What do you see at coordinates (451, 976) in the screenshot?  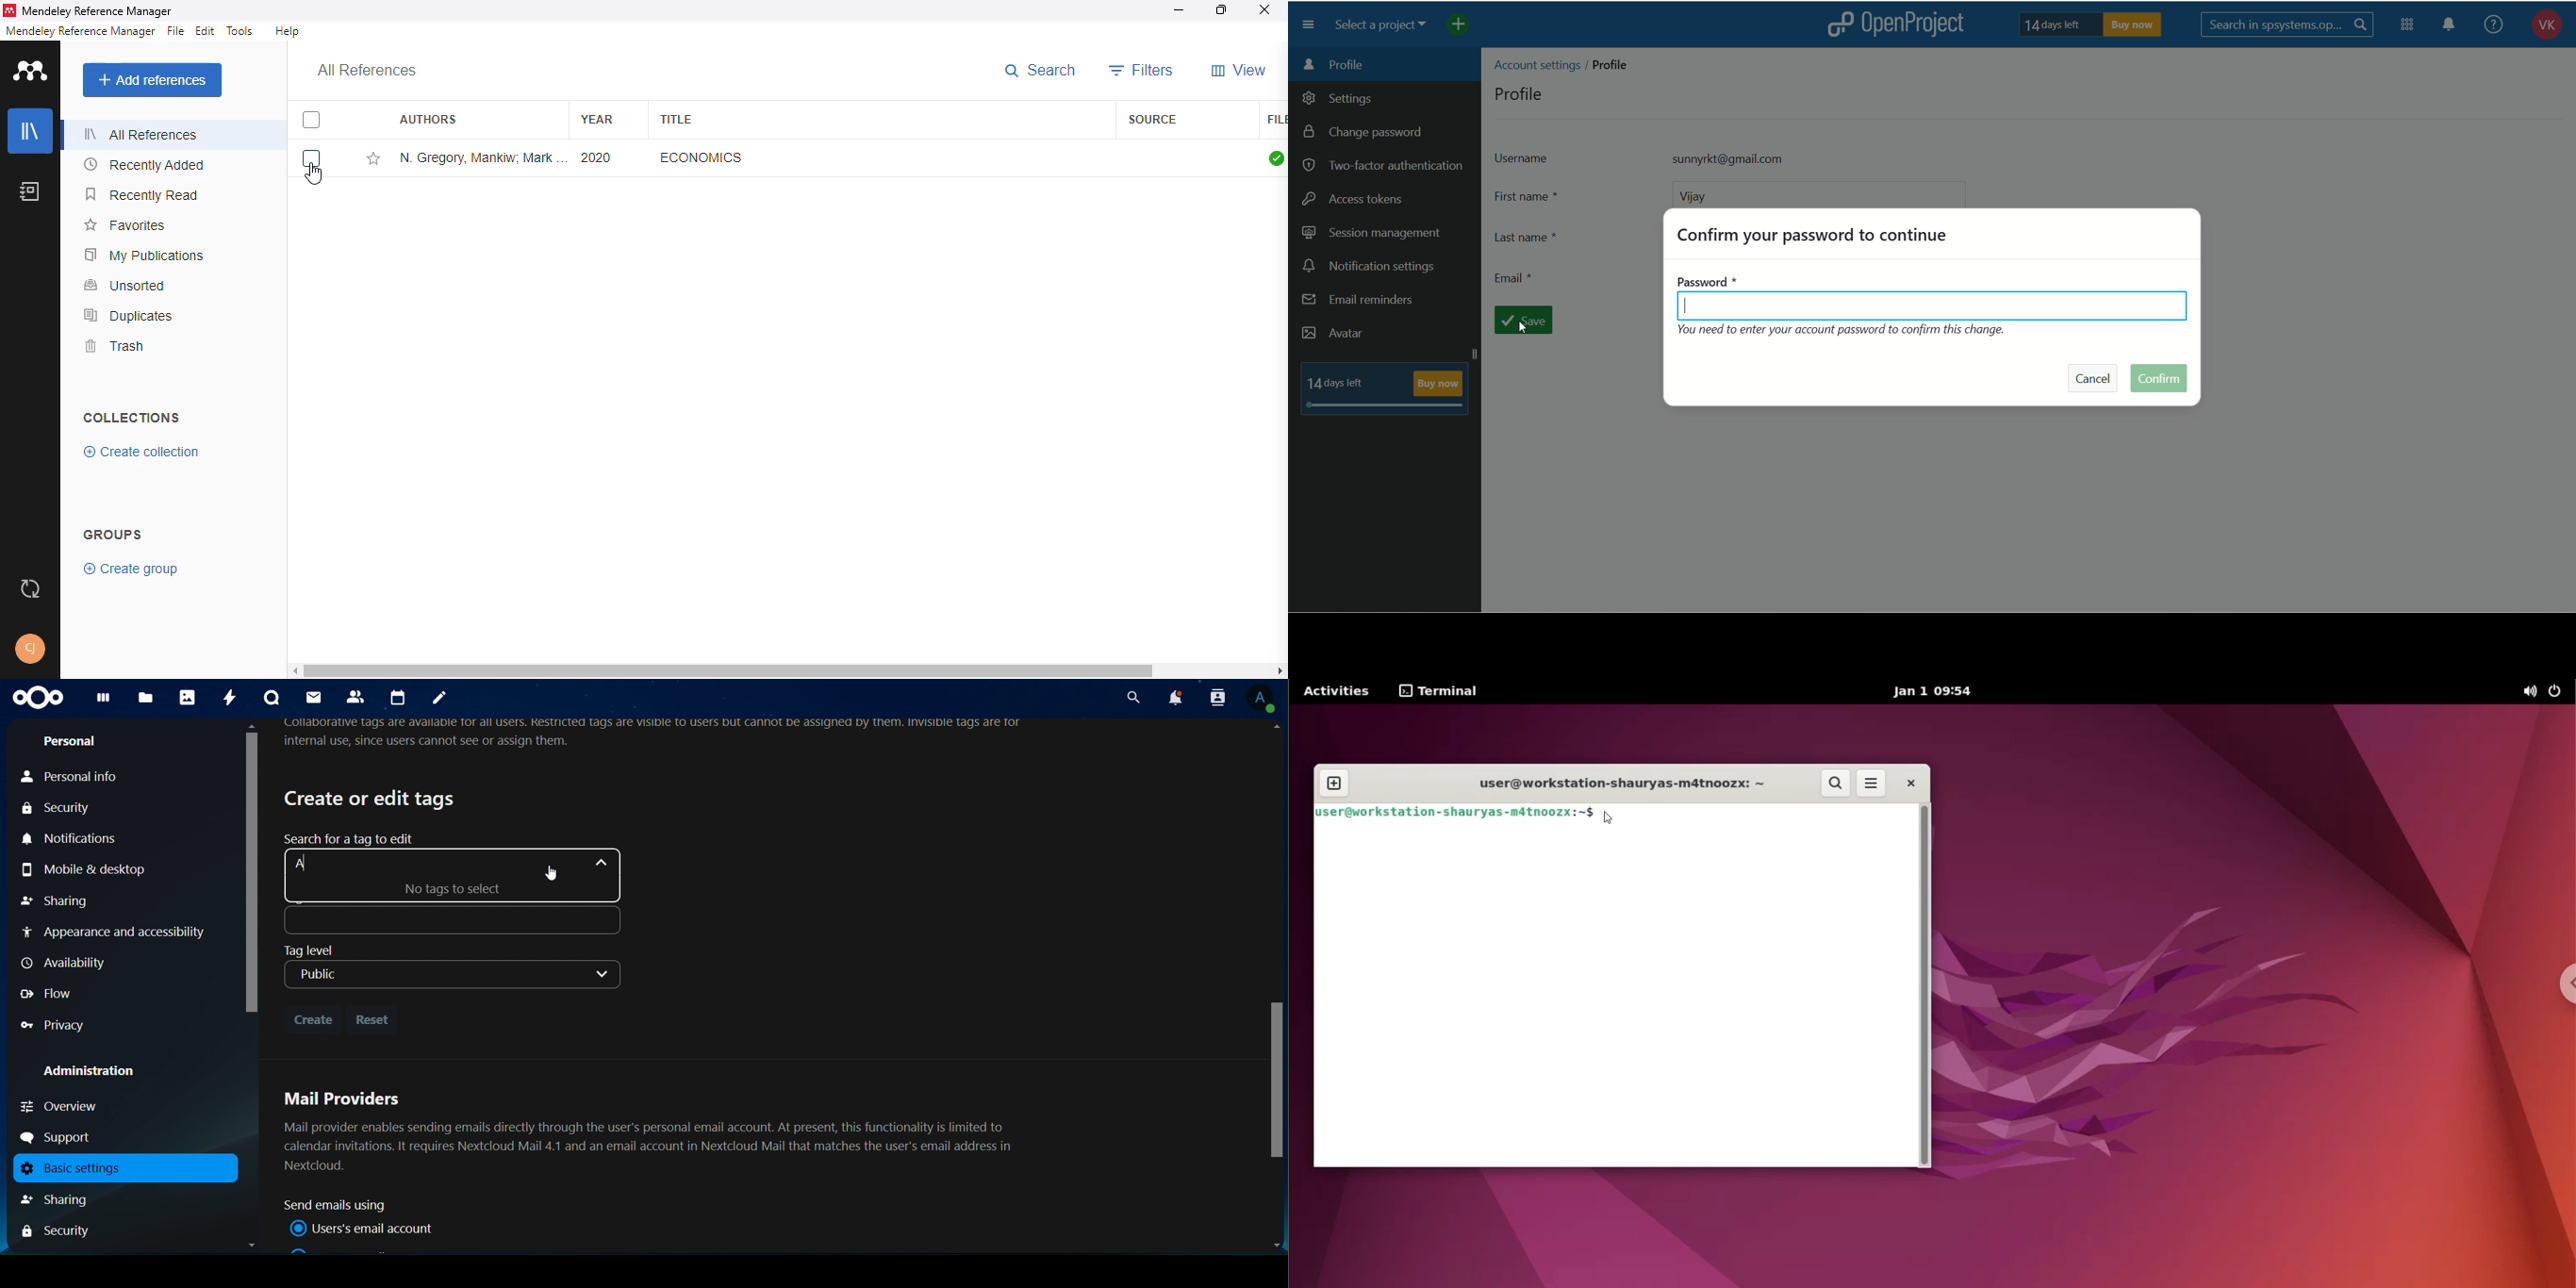 I see `Public ` at bounding box center [451, 976].